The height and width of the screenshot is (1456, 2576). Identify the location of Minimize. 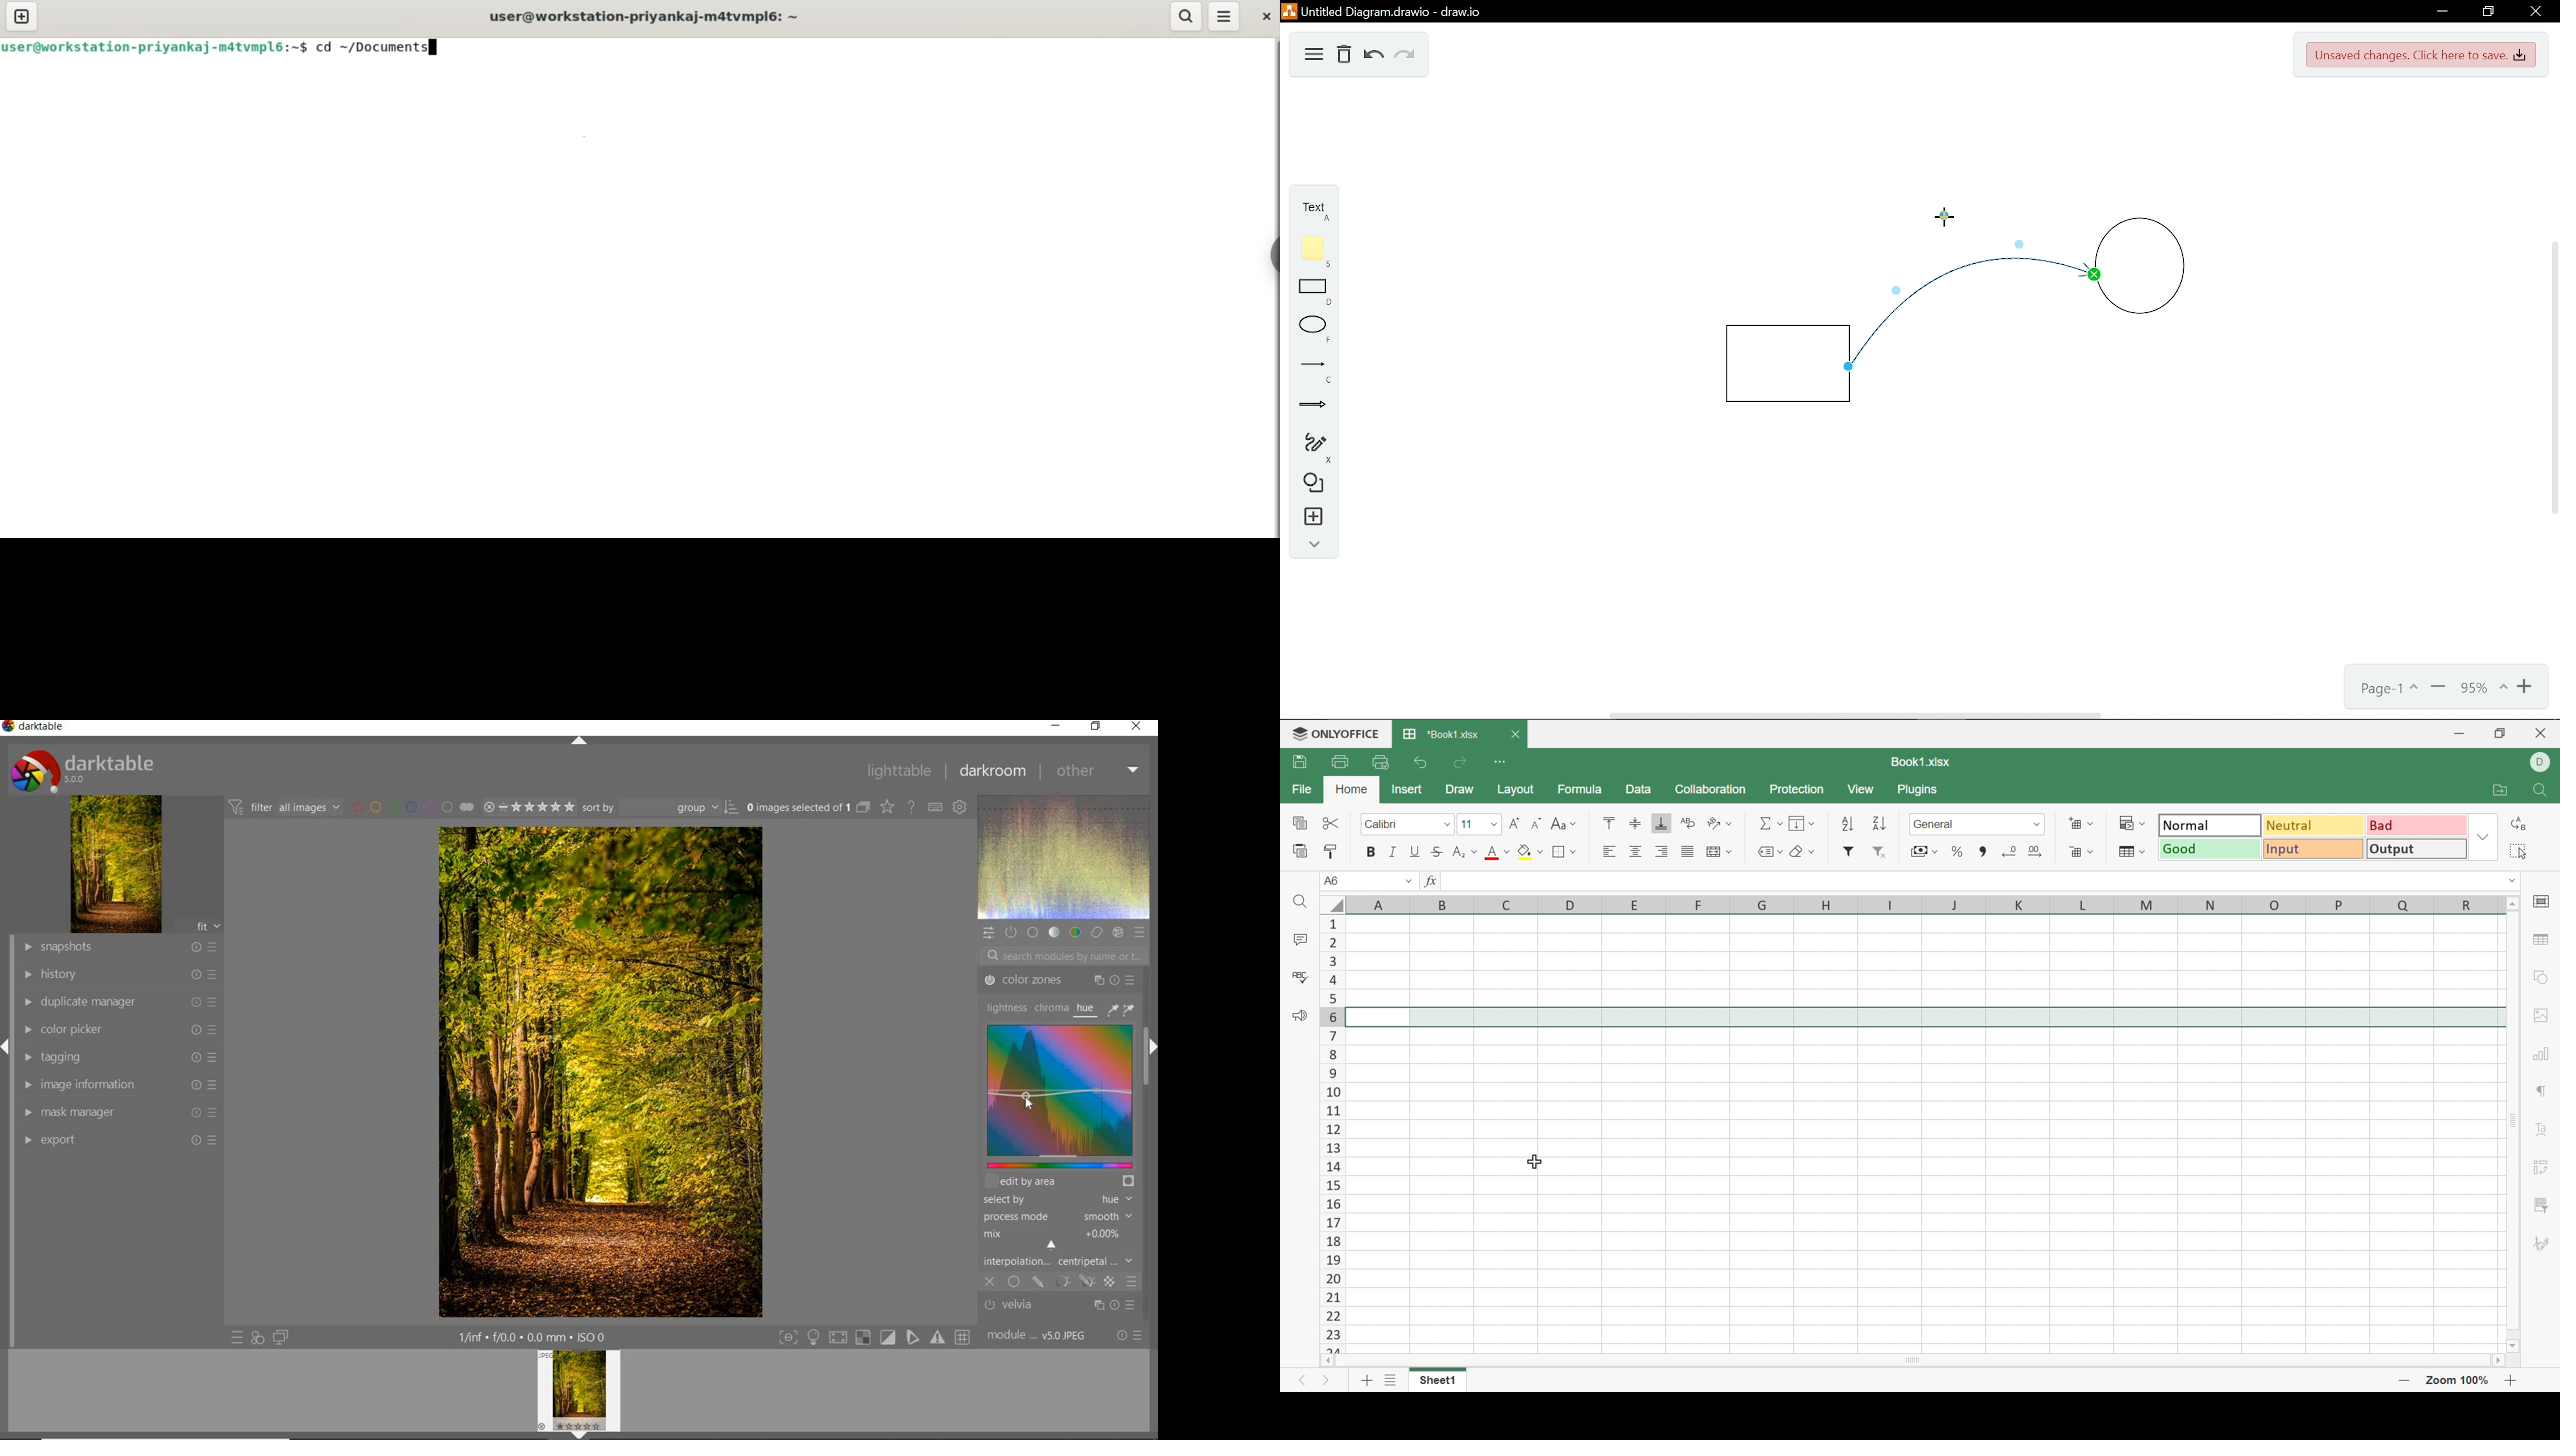
(2439, 689).